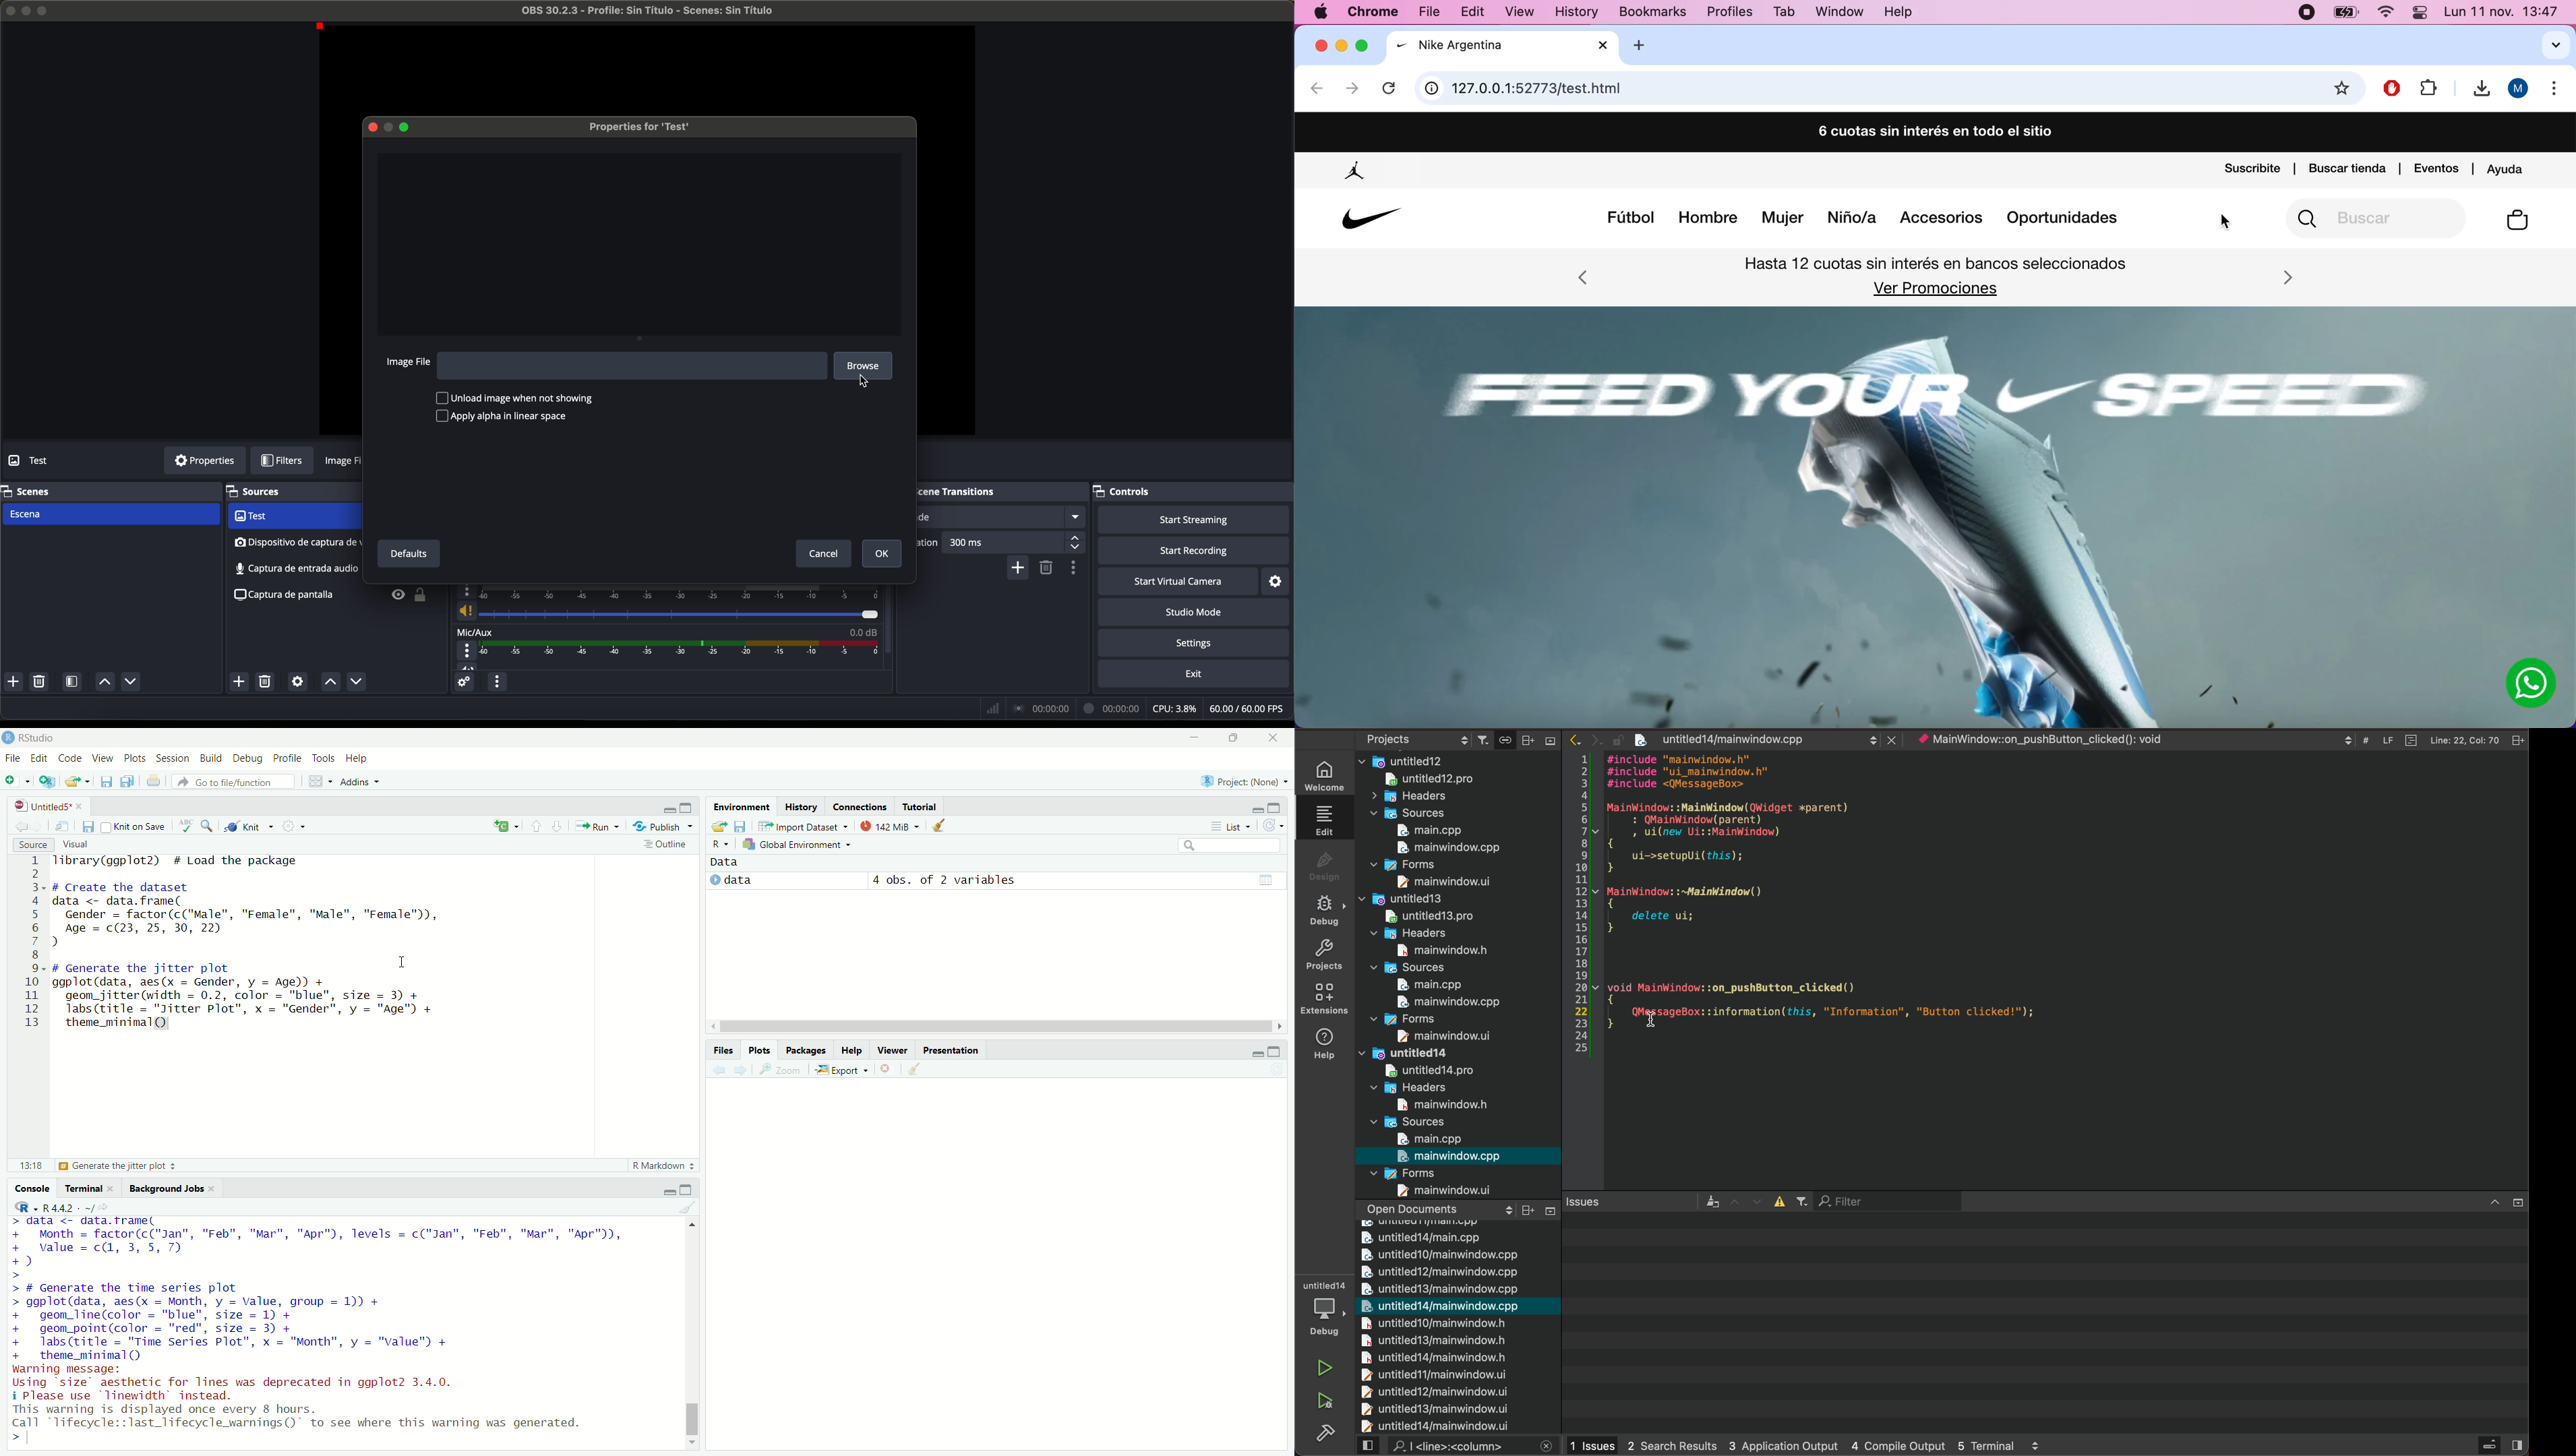 The width and height of the screenshot is (2576, 1456). What do you see at coordinates (649, 10) in the screenshot?
I see `filename` at bounding box center [649, 10].